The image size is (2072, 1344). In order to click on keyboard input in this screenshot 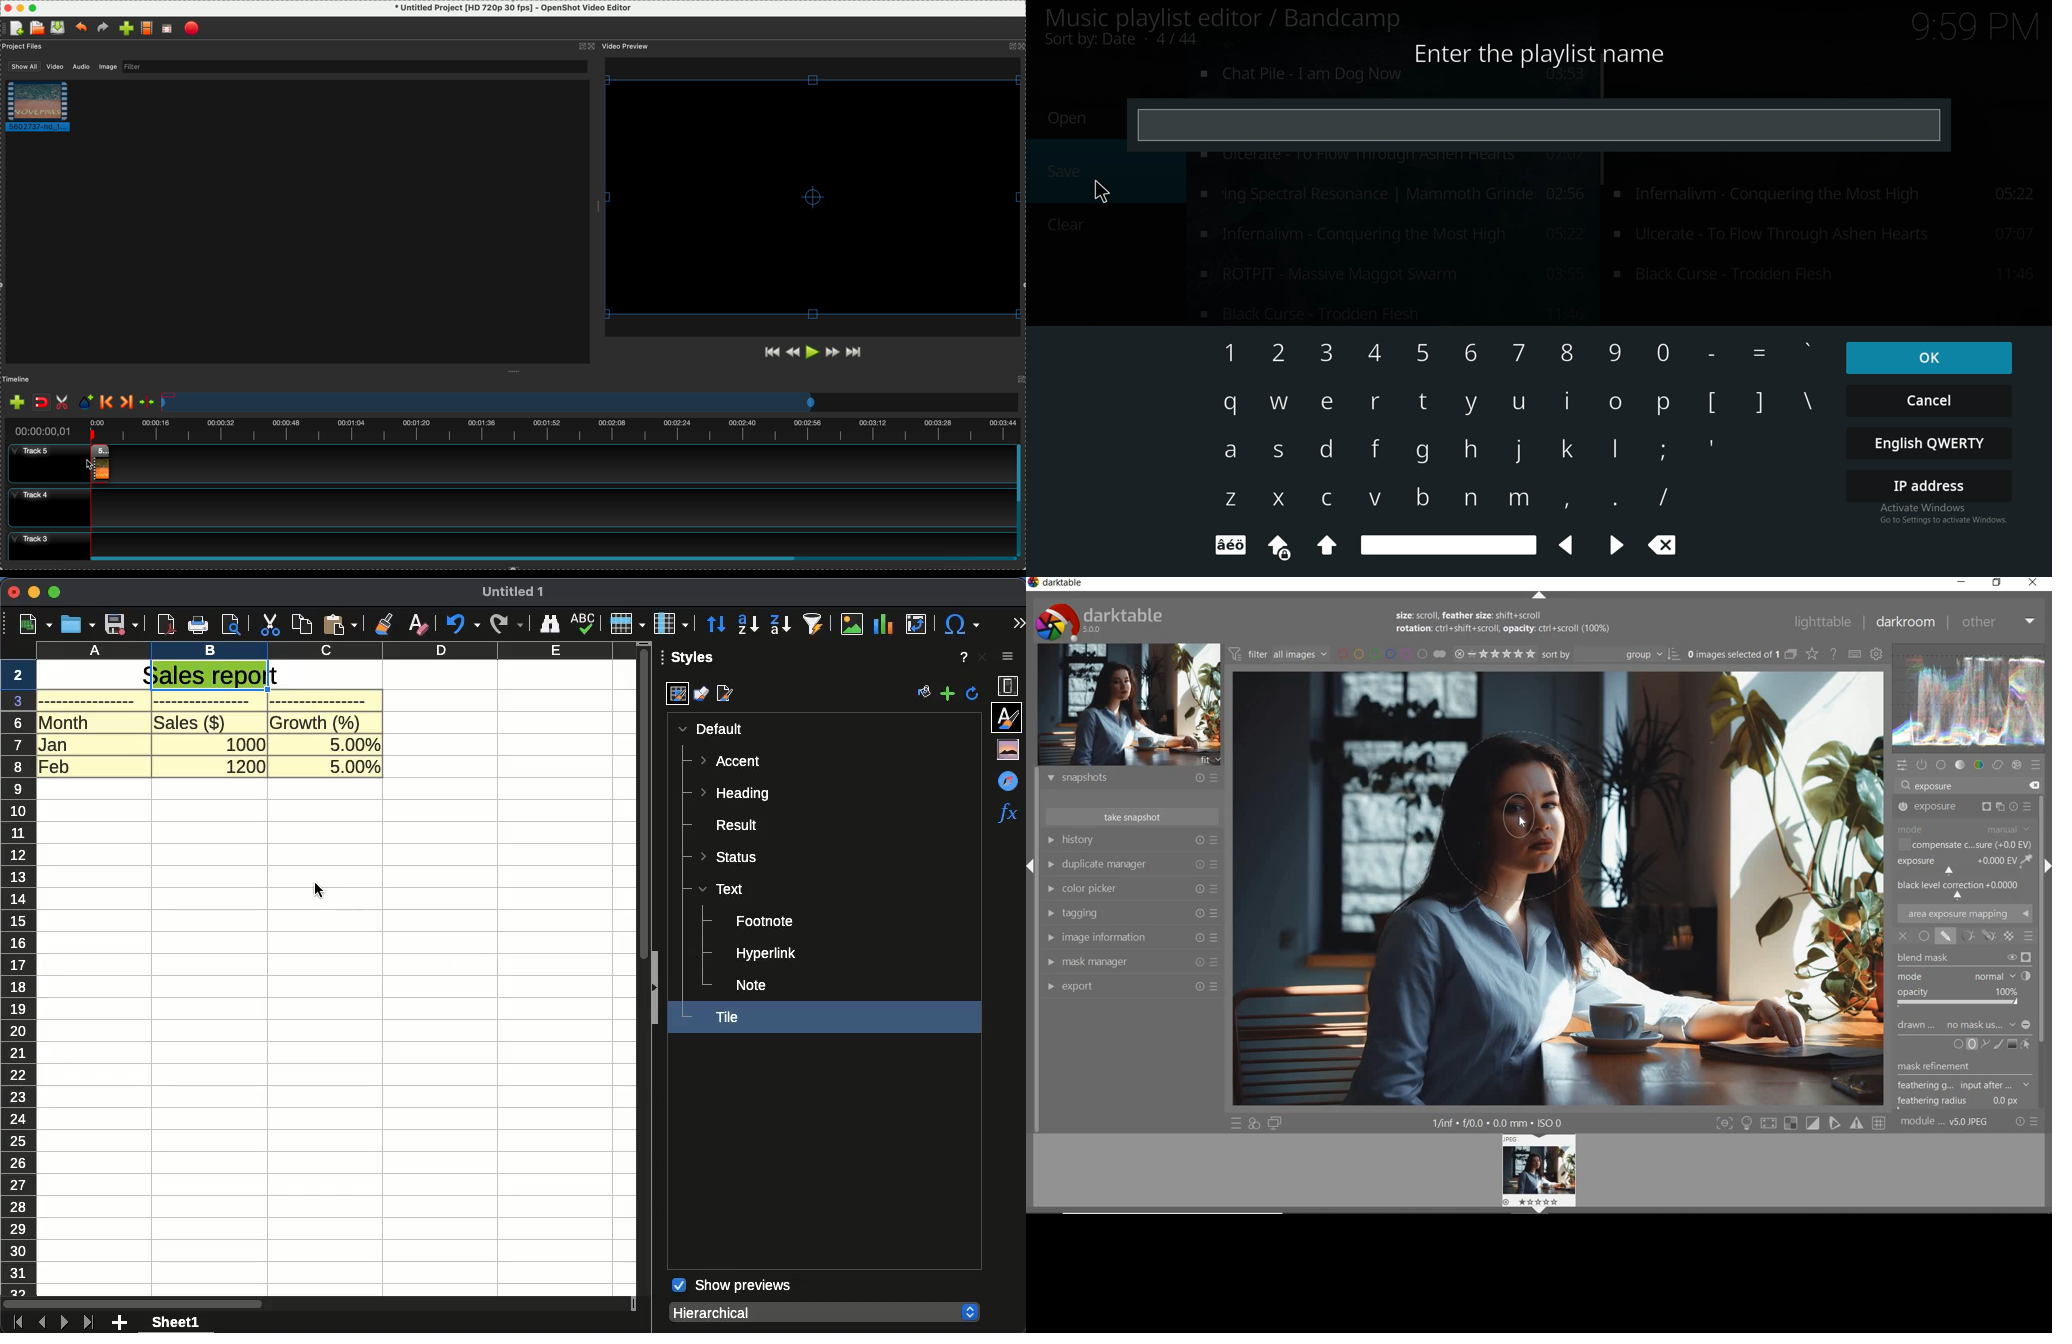, I will do `click(1663, 495)`.